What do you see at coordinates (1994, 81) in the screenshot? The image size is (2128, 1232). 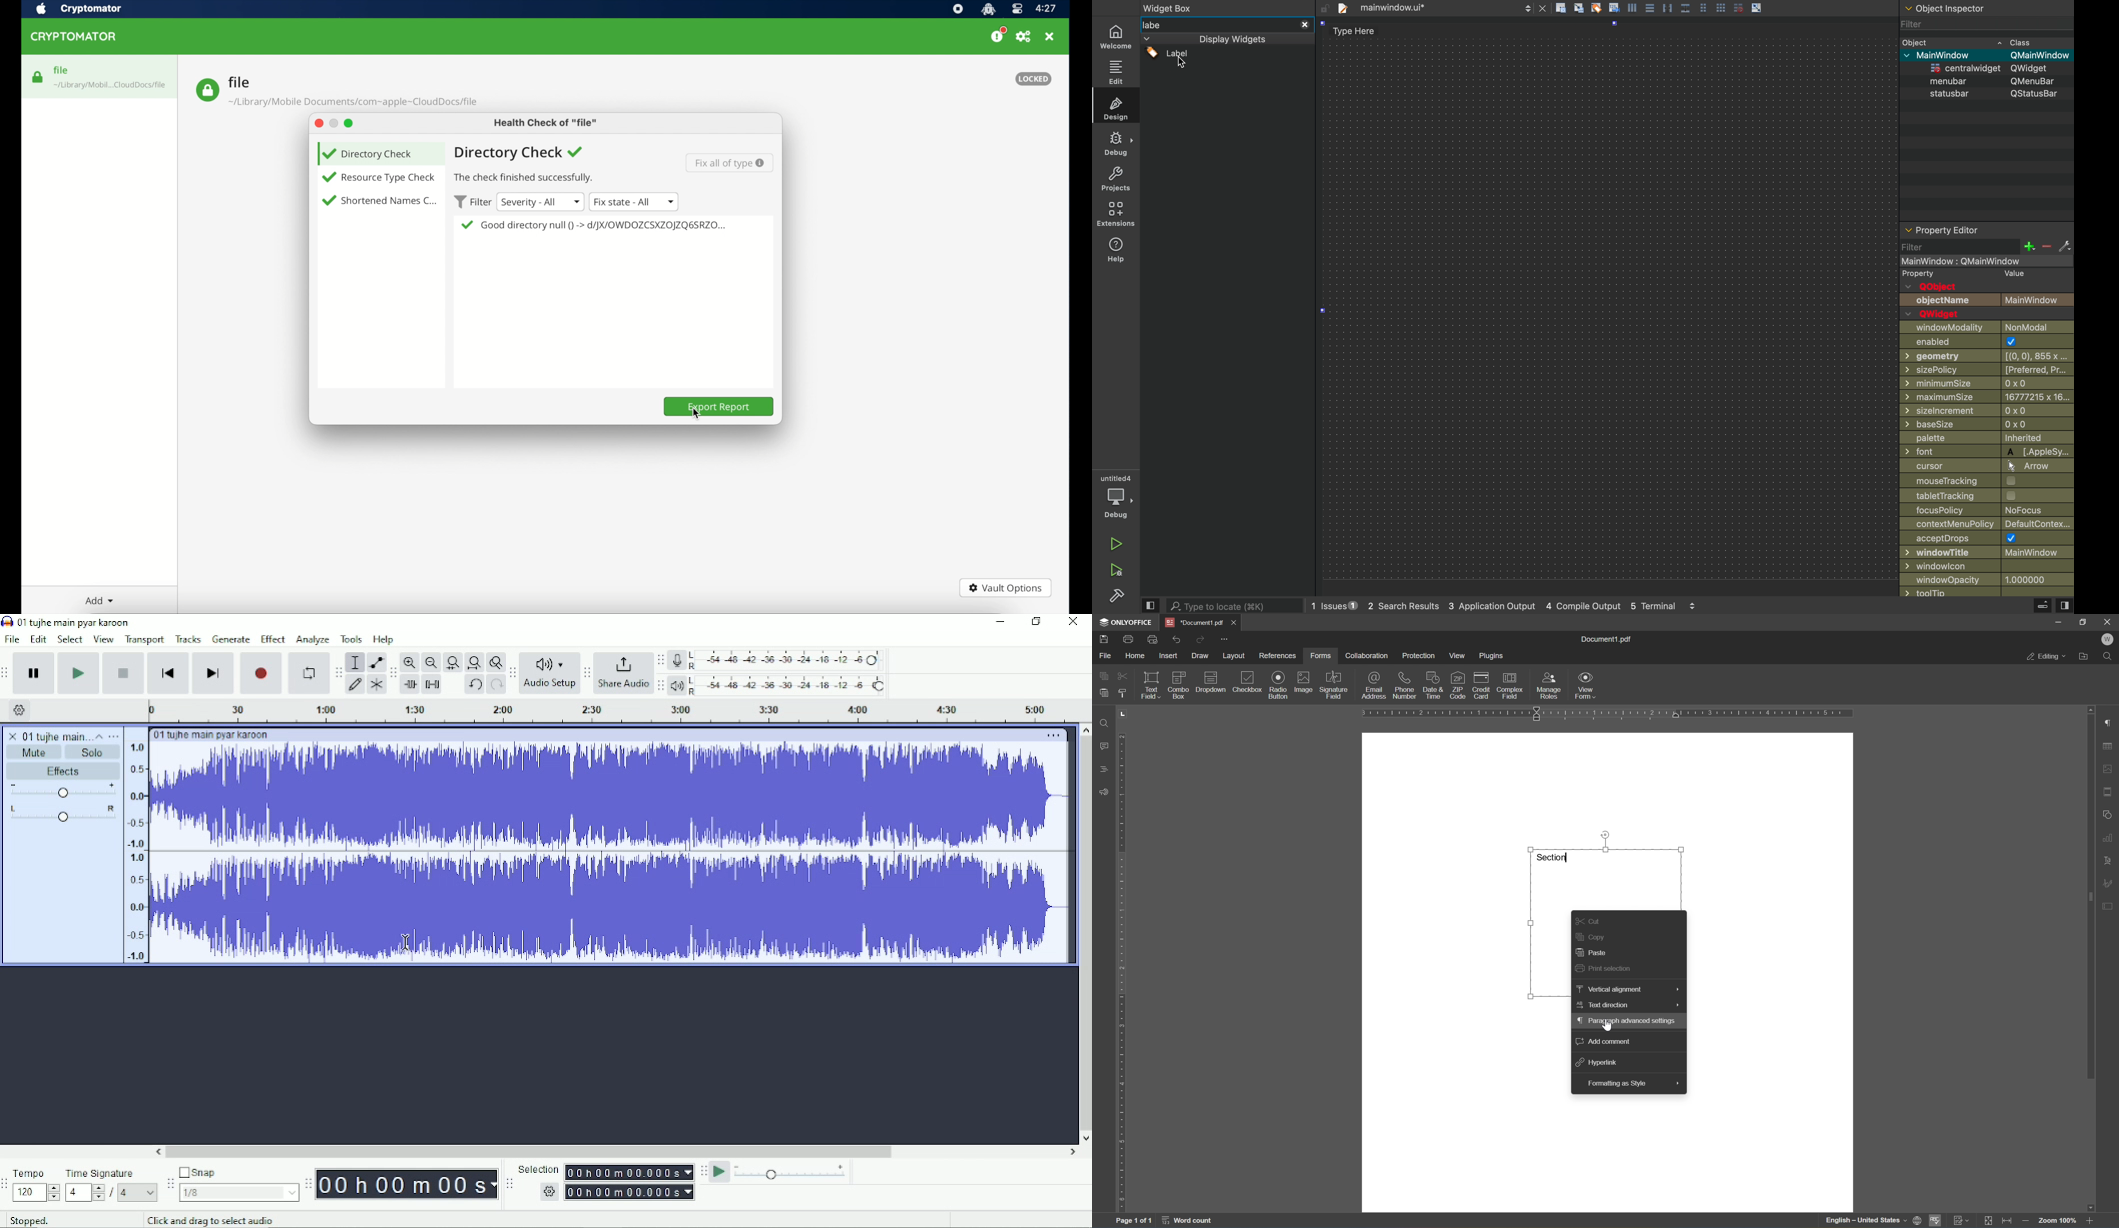 I see `menubar` at bounding box center [1994, 81].